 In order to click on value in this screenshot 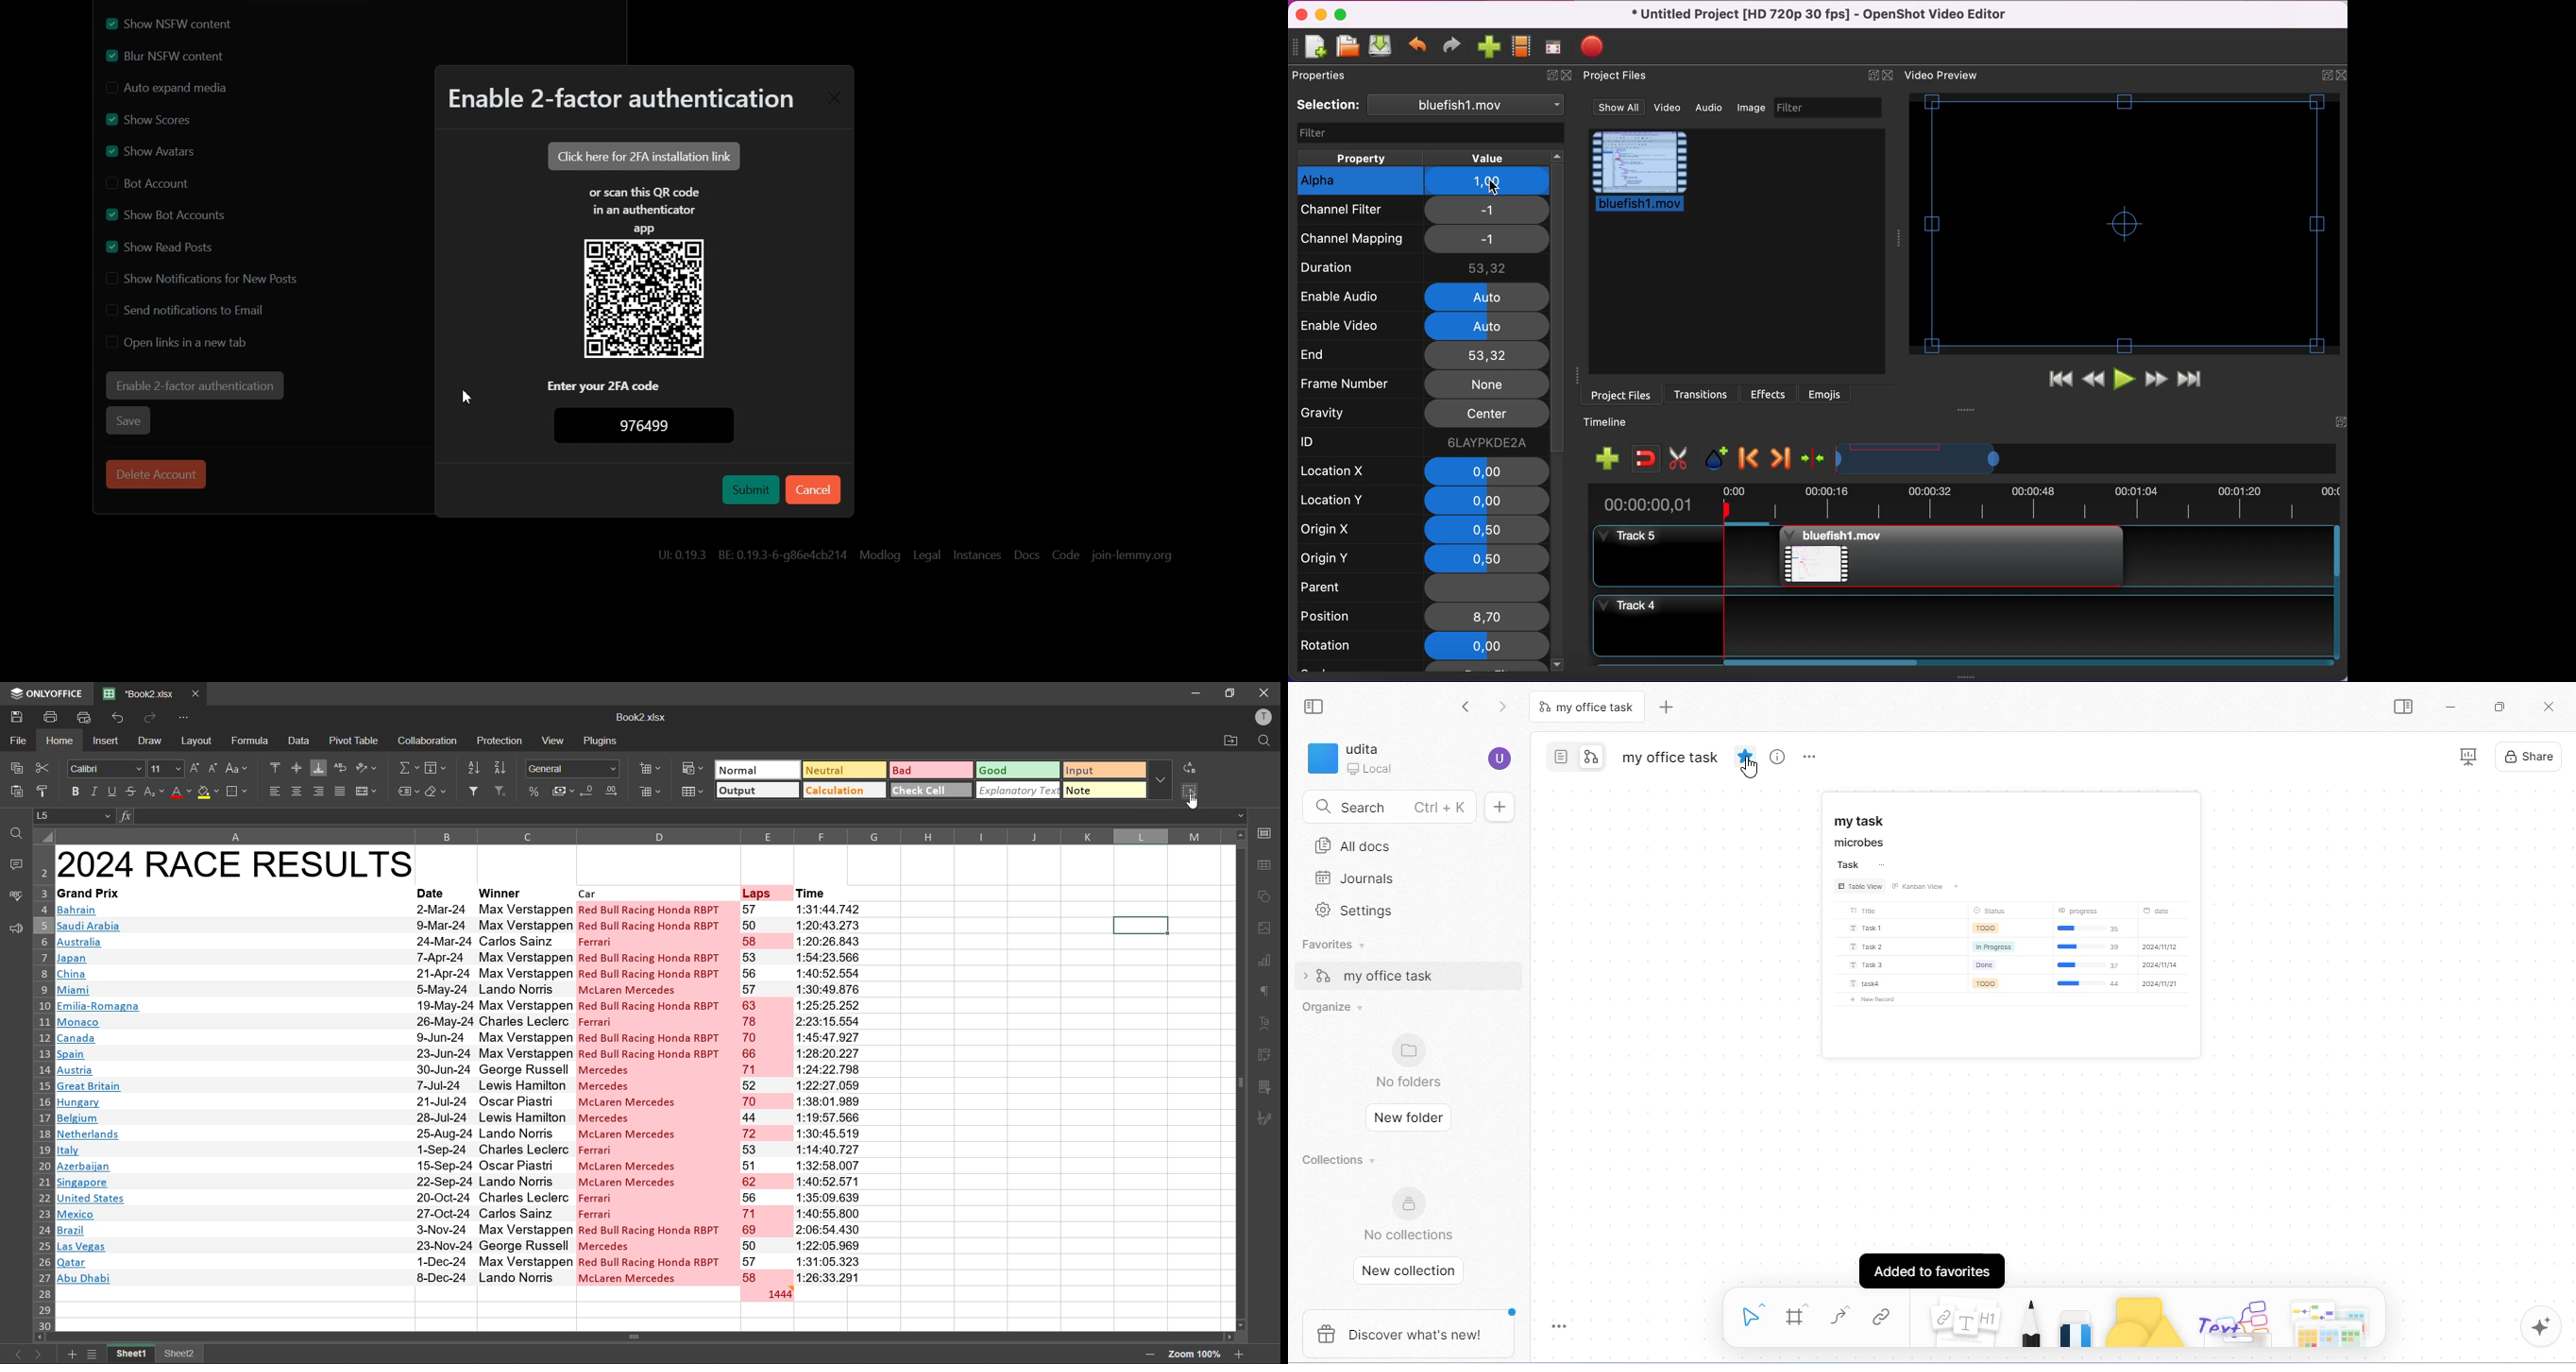, I will do `click(1498, 157)`.